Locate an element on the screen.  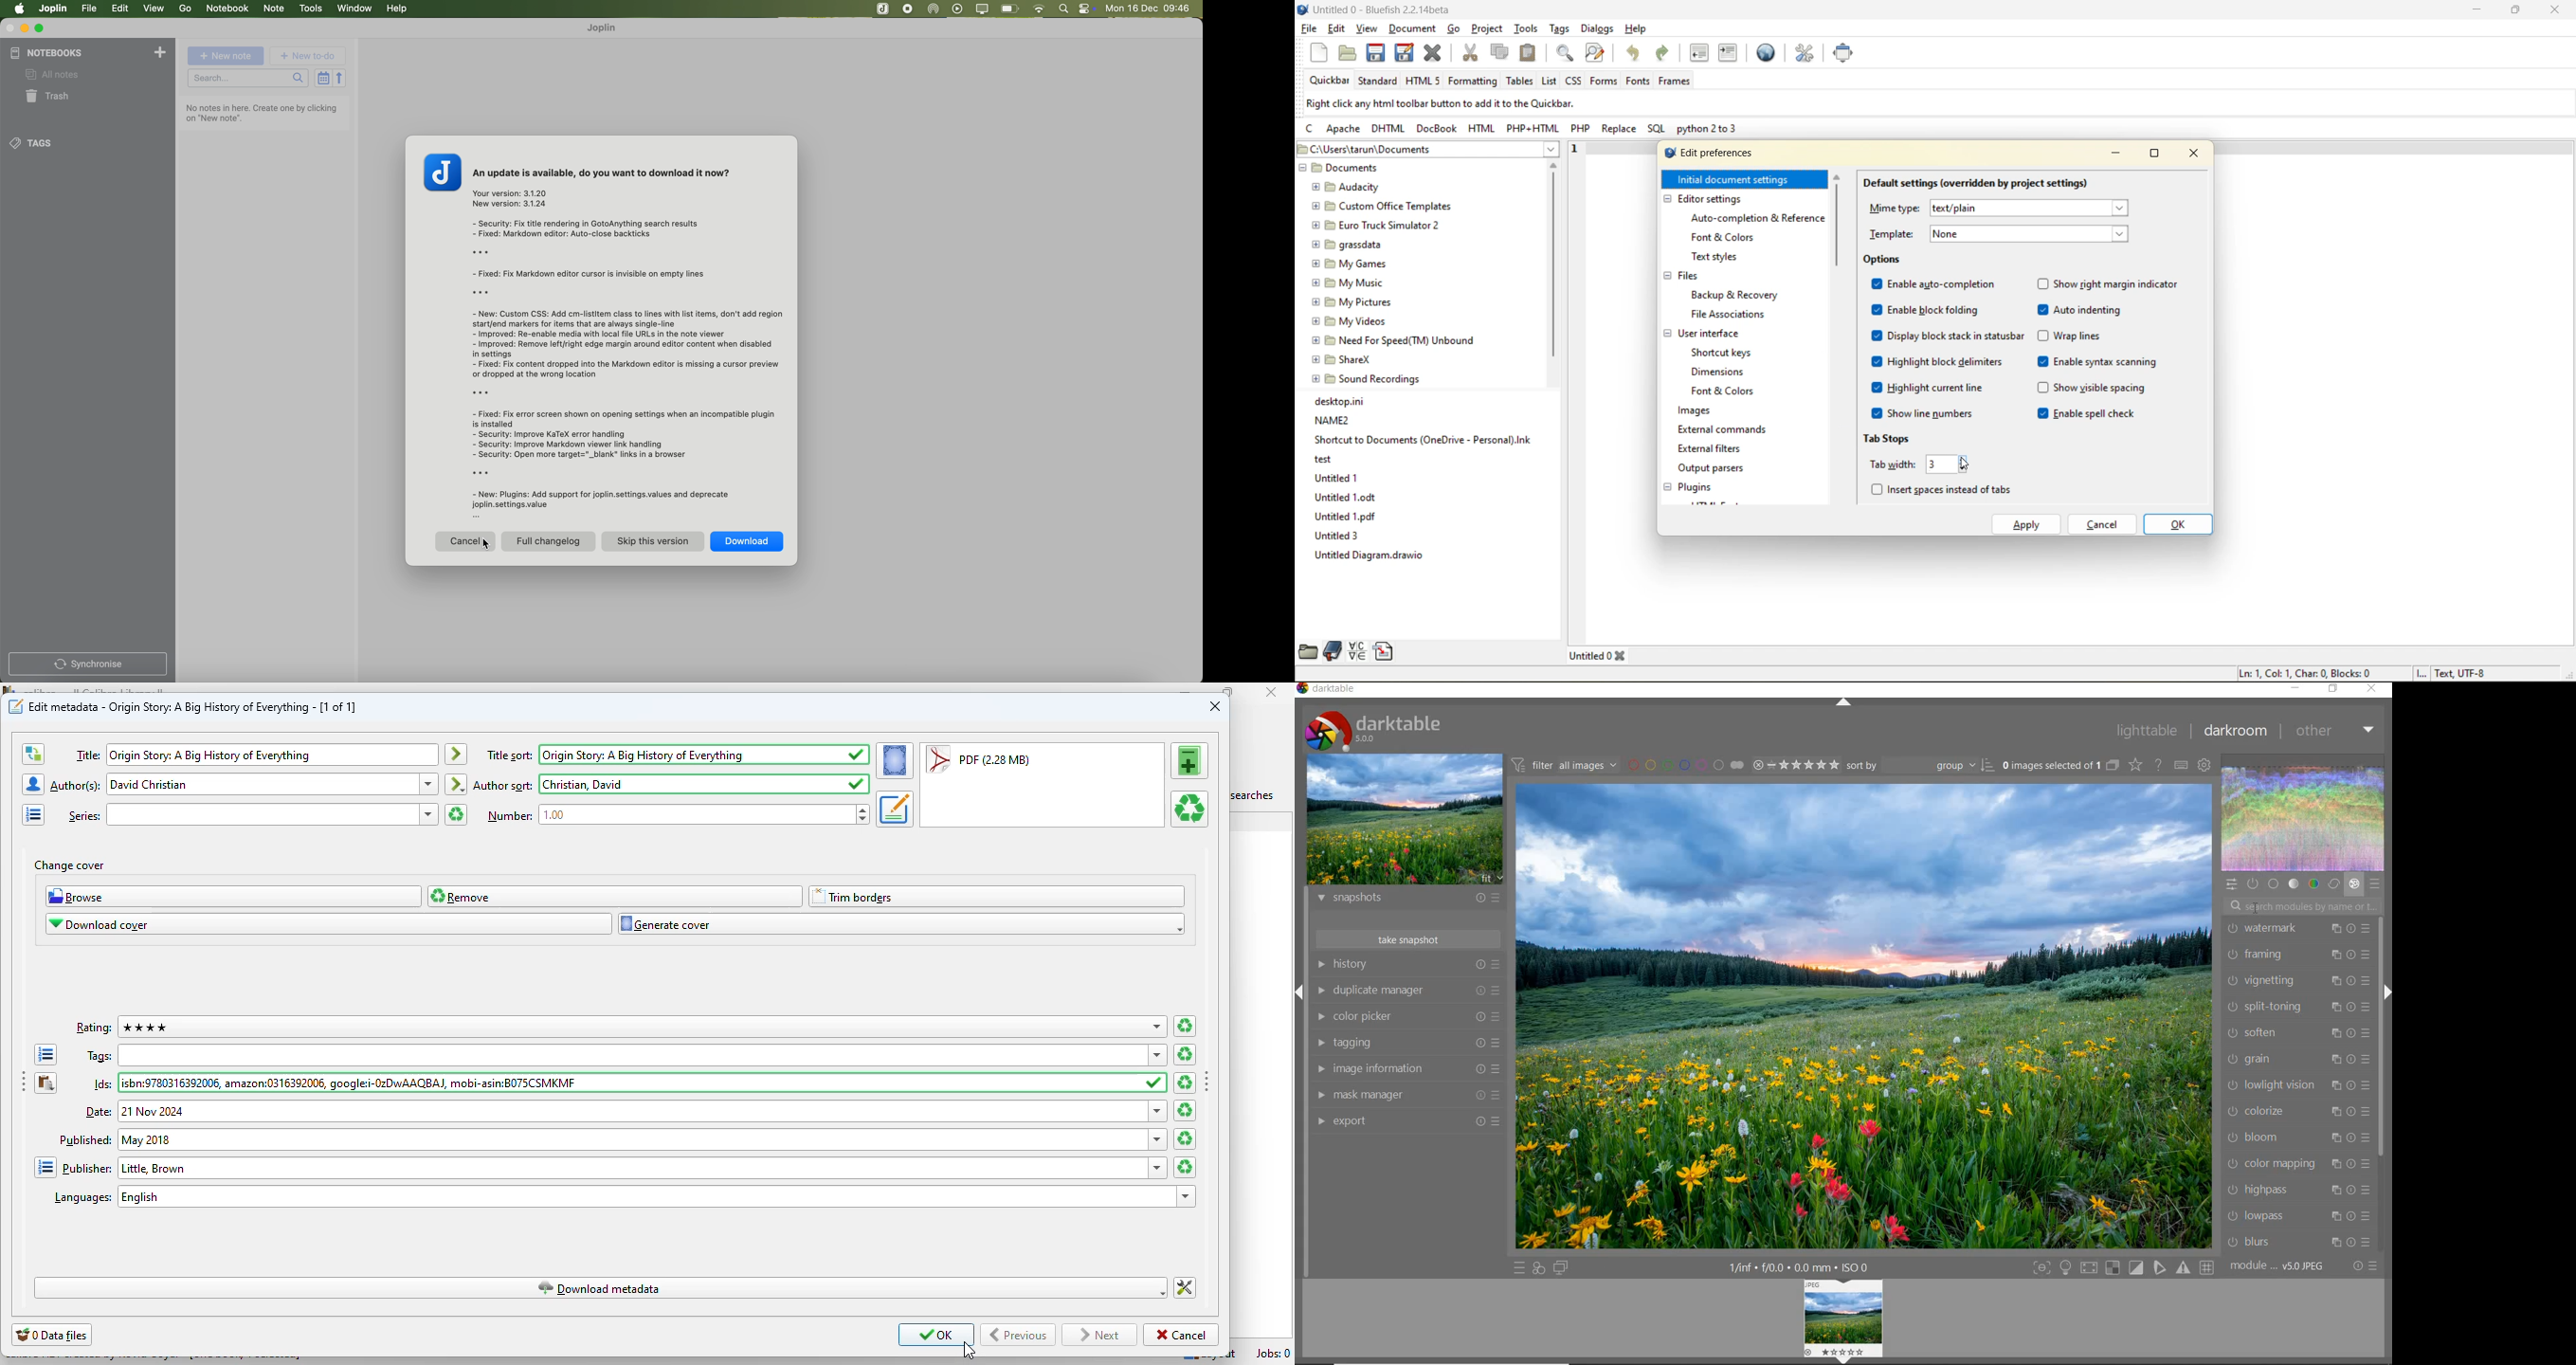
notebooks is located at coordinates (89, 52).